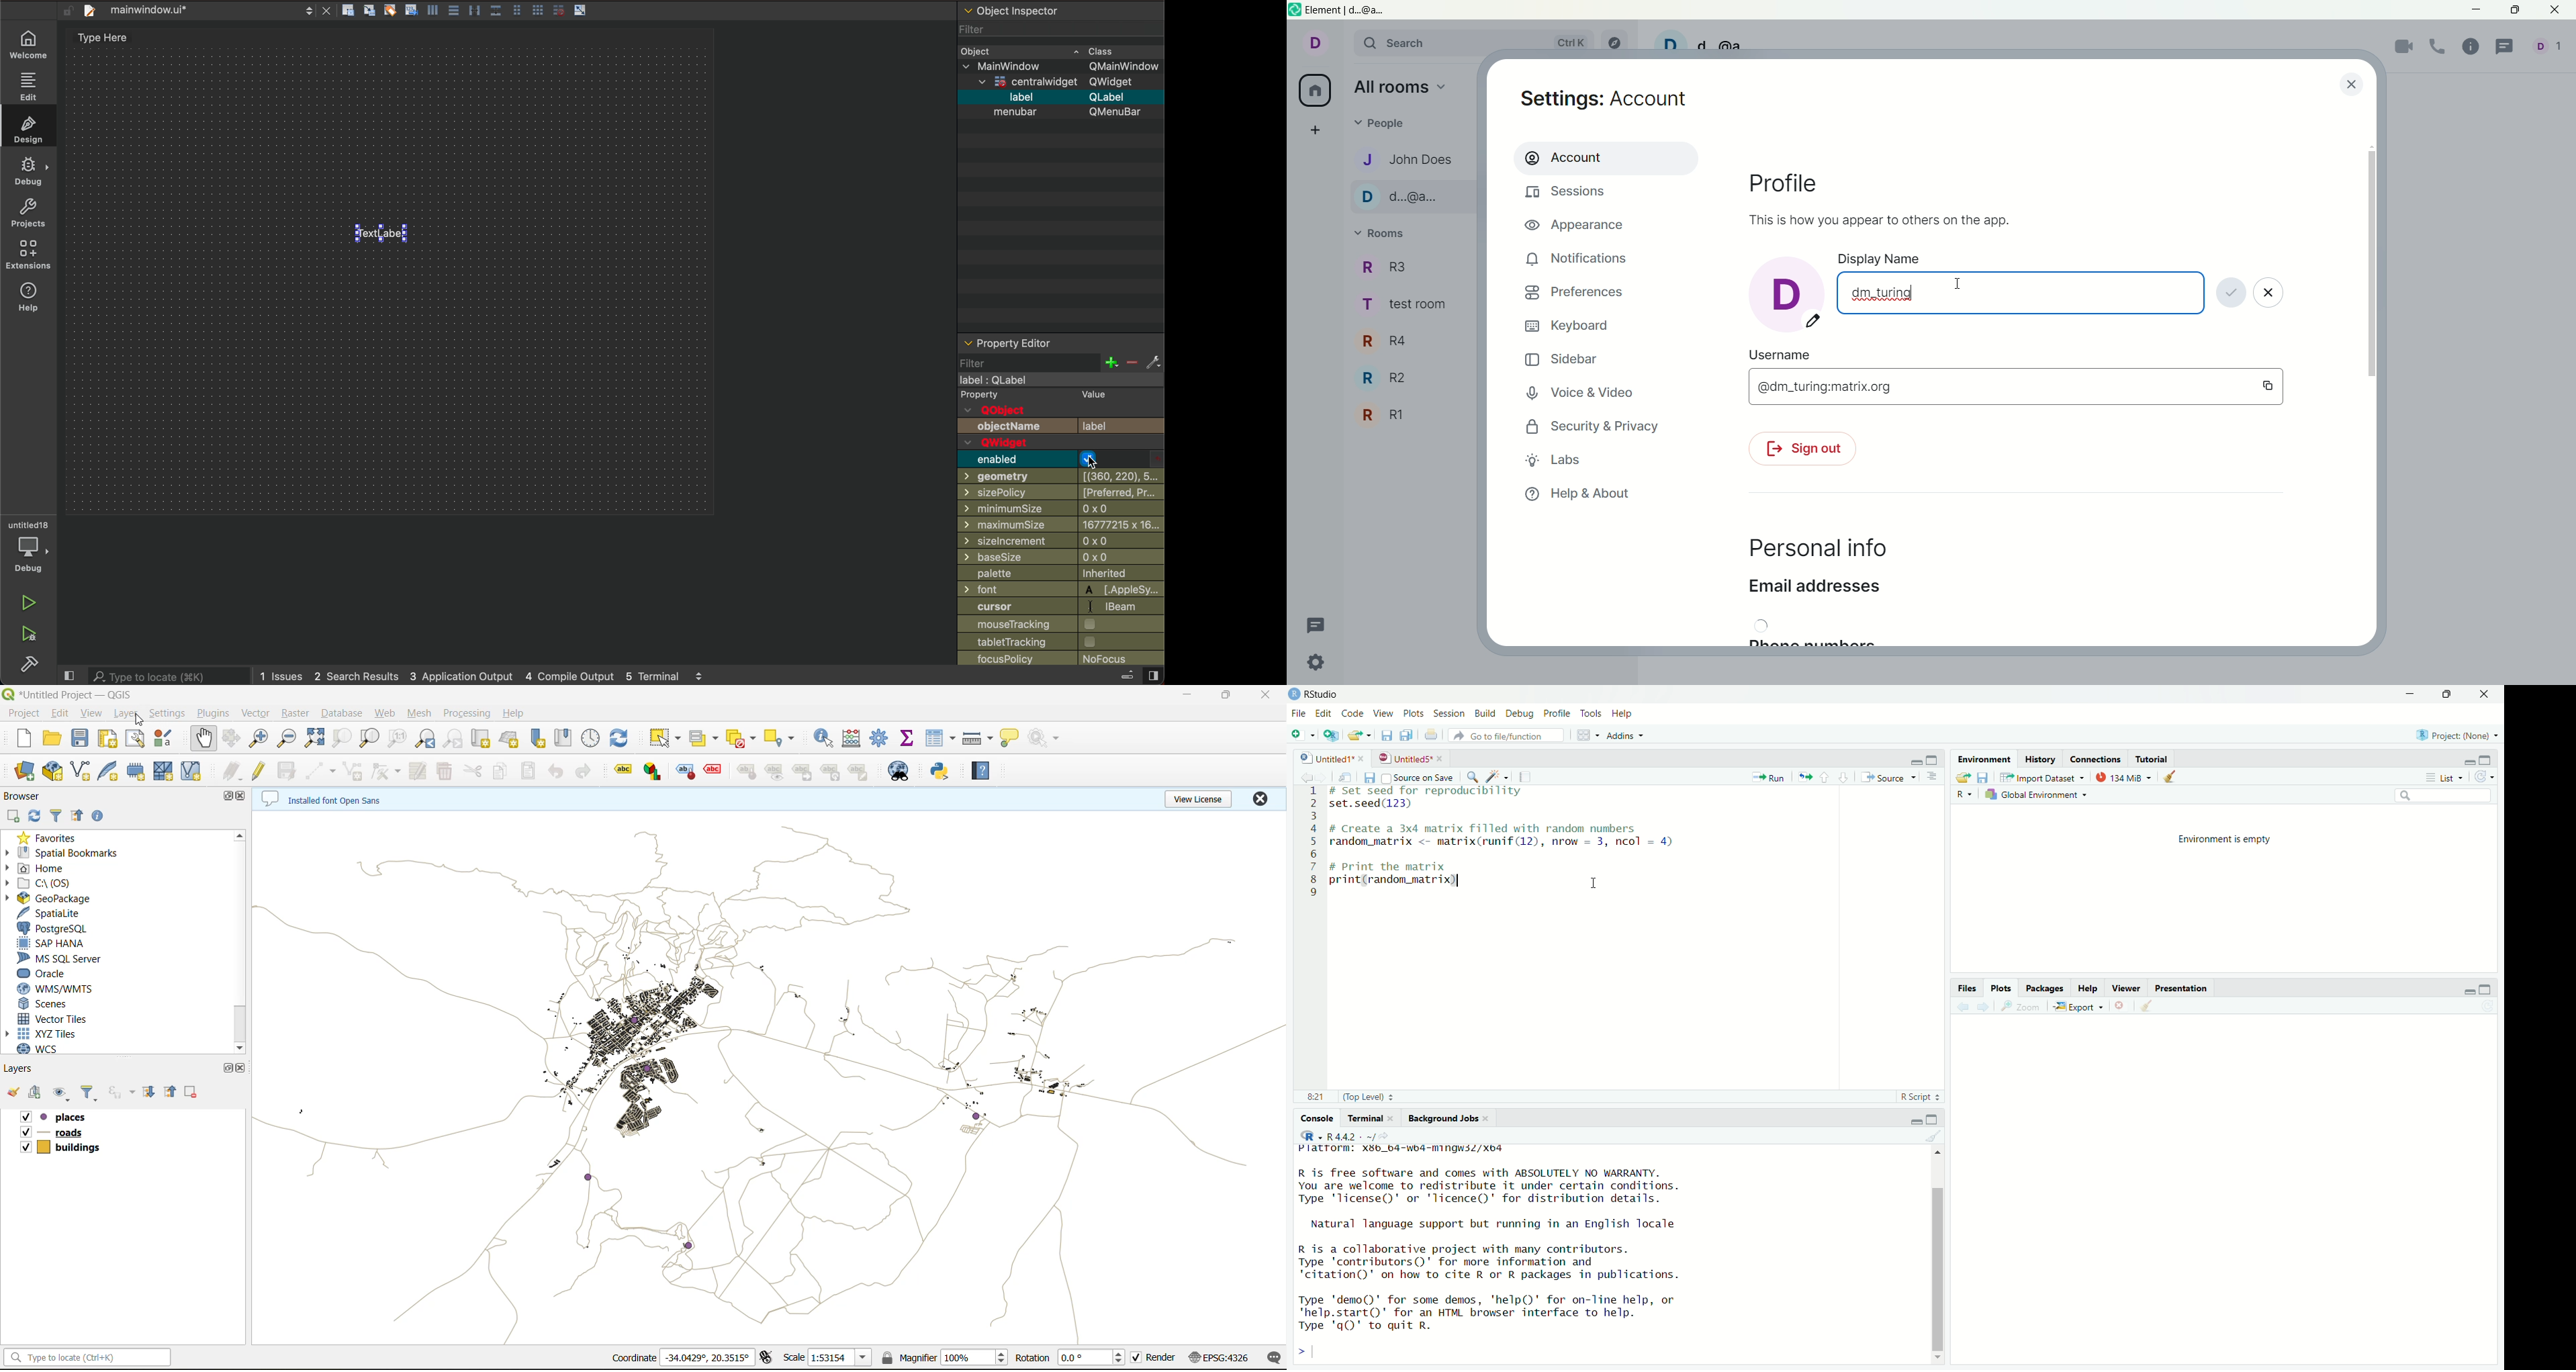  Describe the element at coordinates (61, 714) in the screenshot. I see `edit` at that location.